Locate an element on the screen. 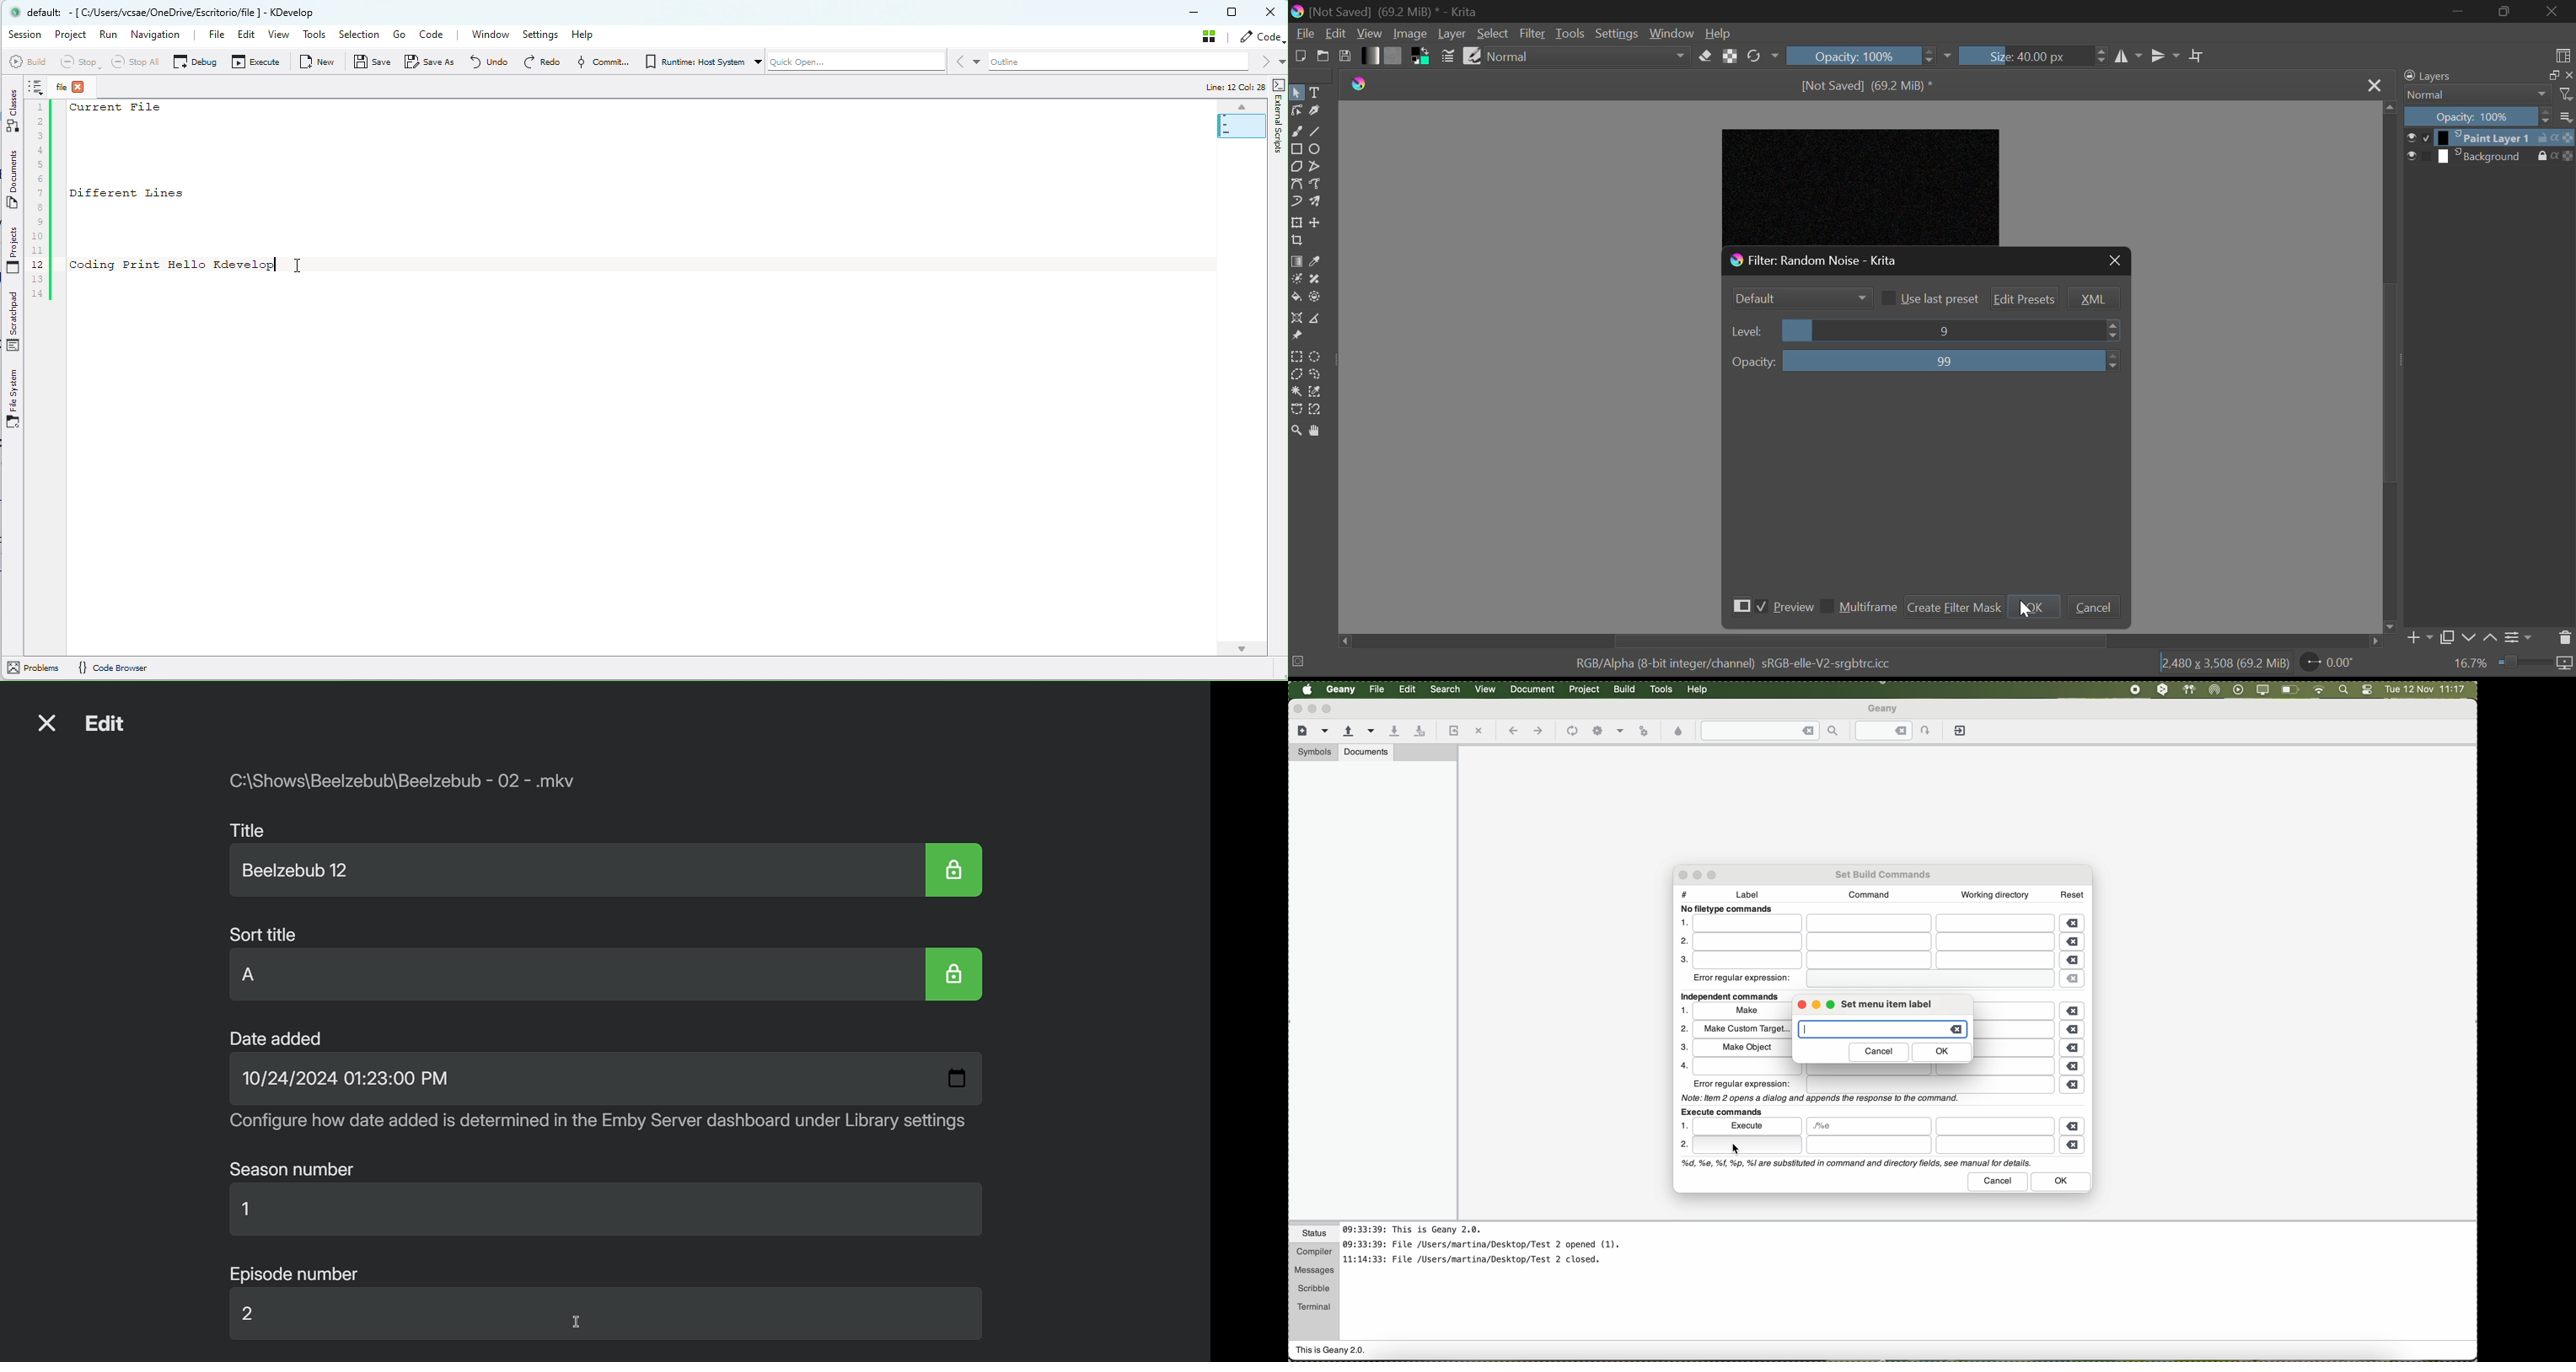 Image resolution: width=2576 pixels, height=1372 pixels. Circular Selection is located at coordinates (1318, 357).